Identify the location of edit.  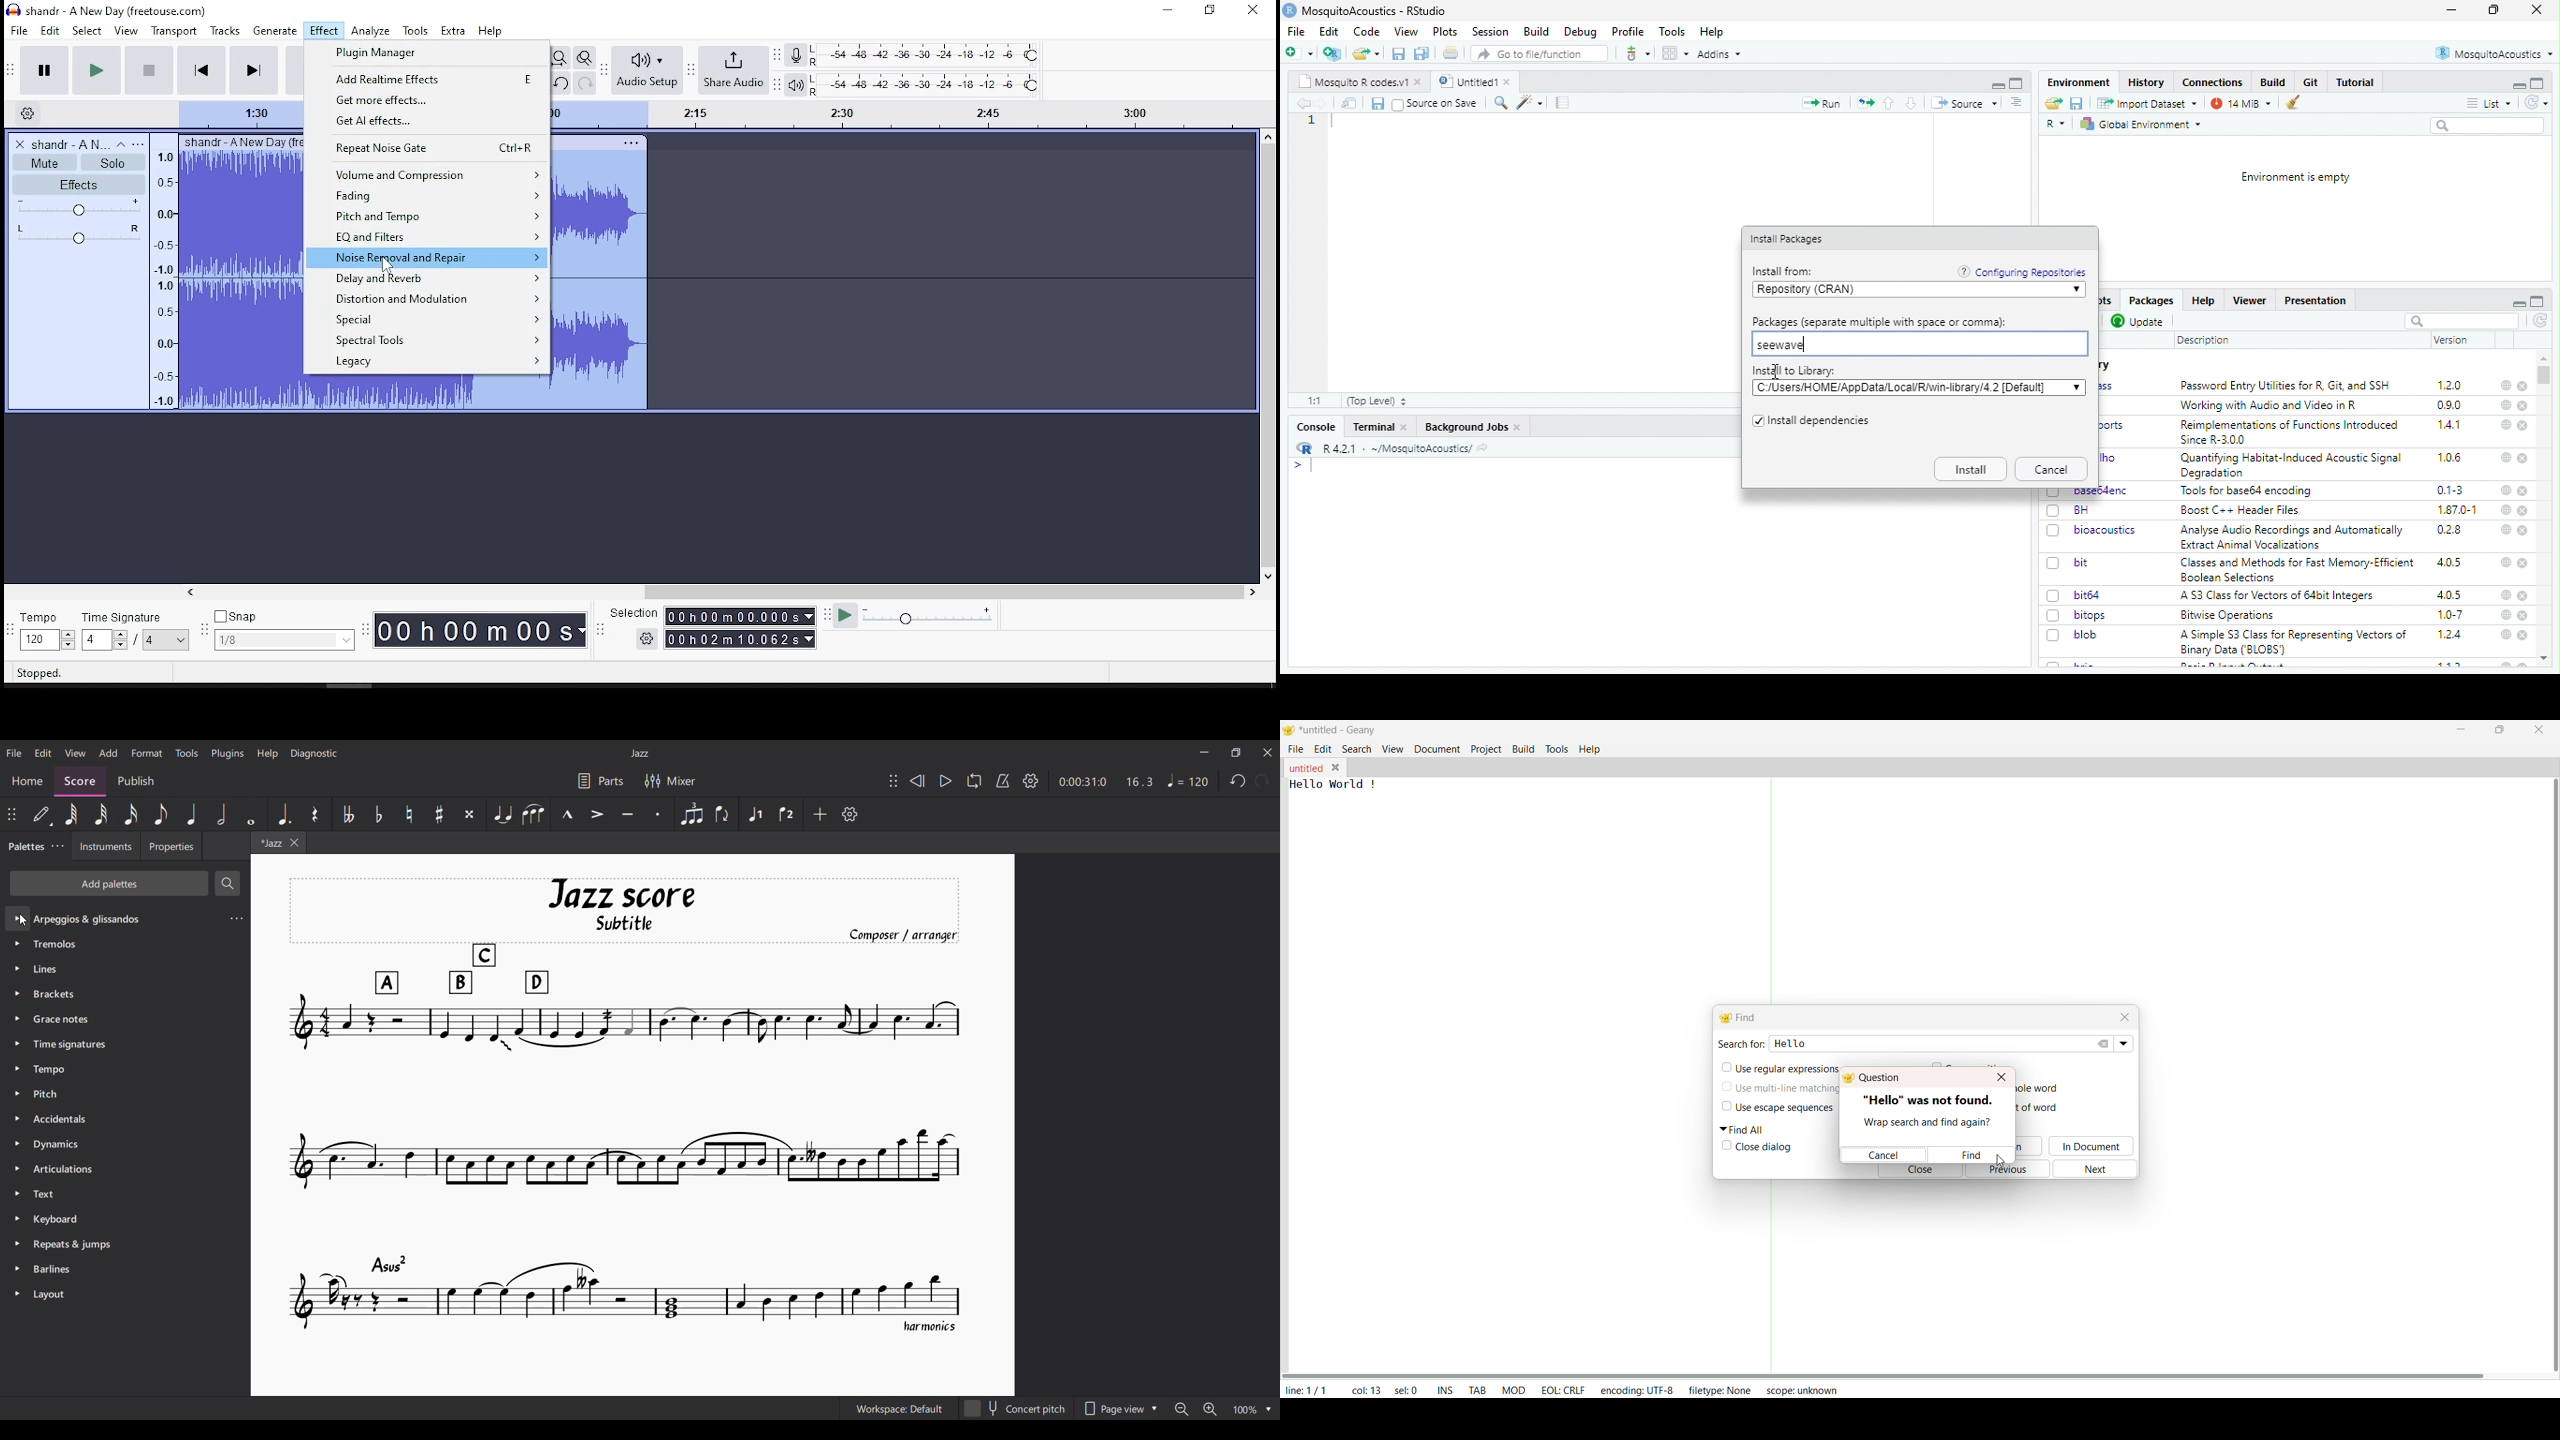
(1529, 103).